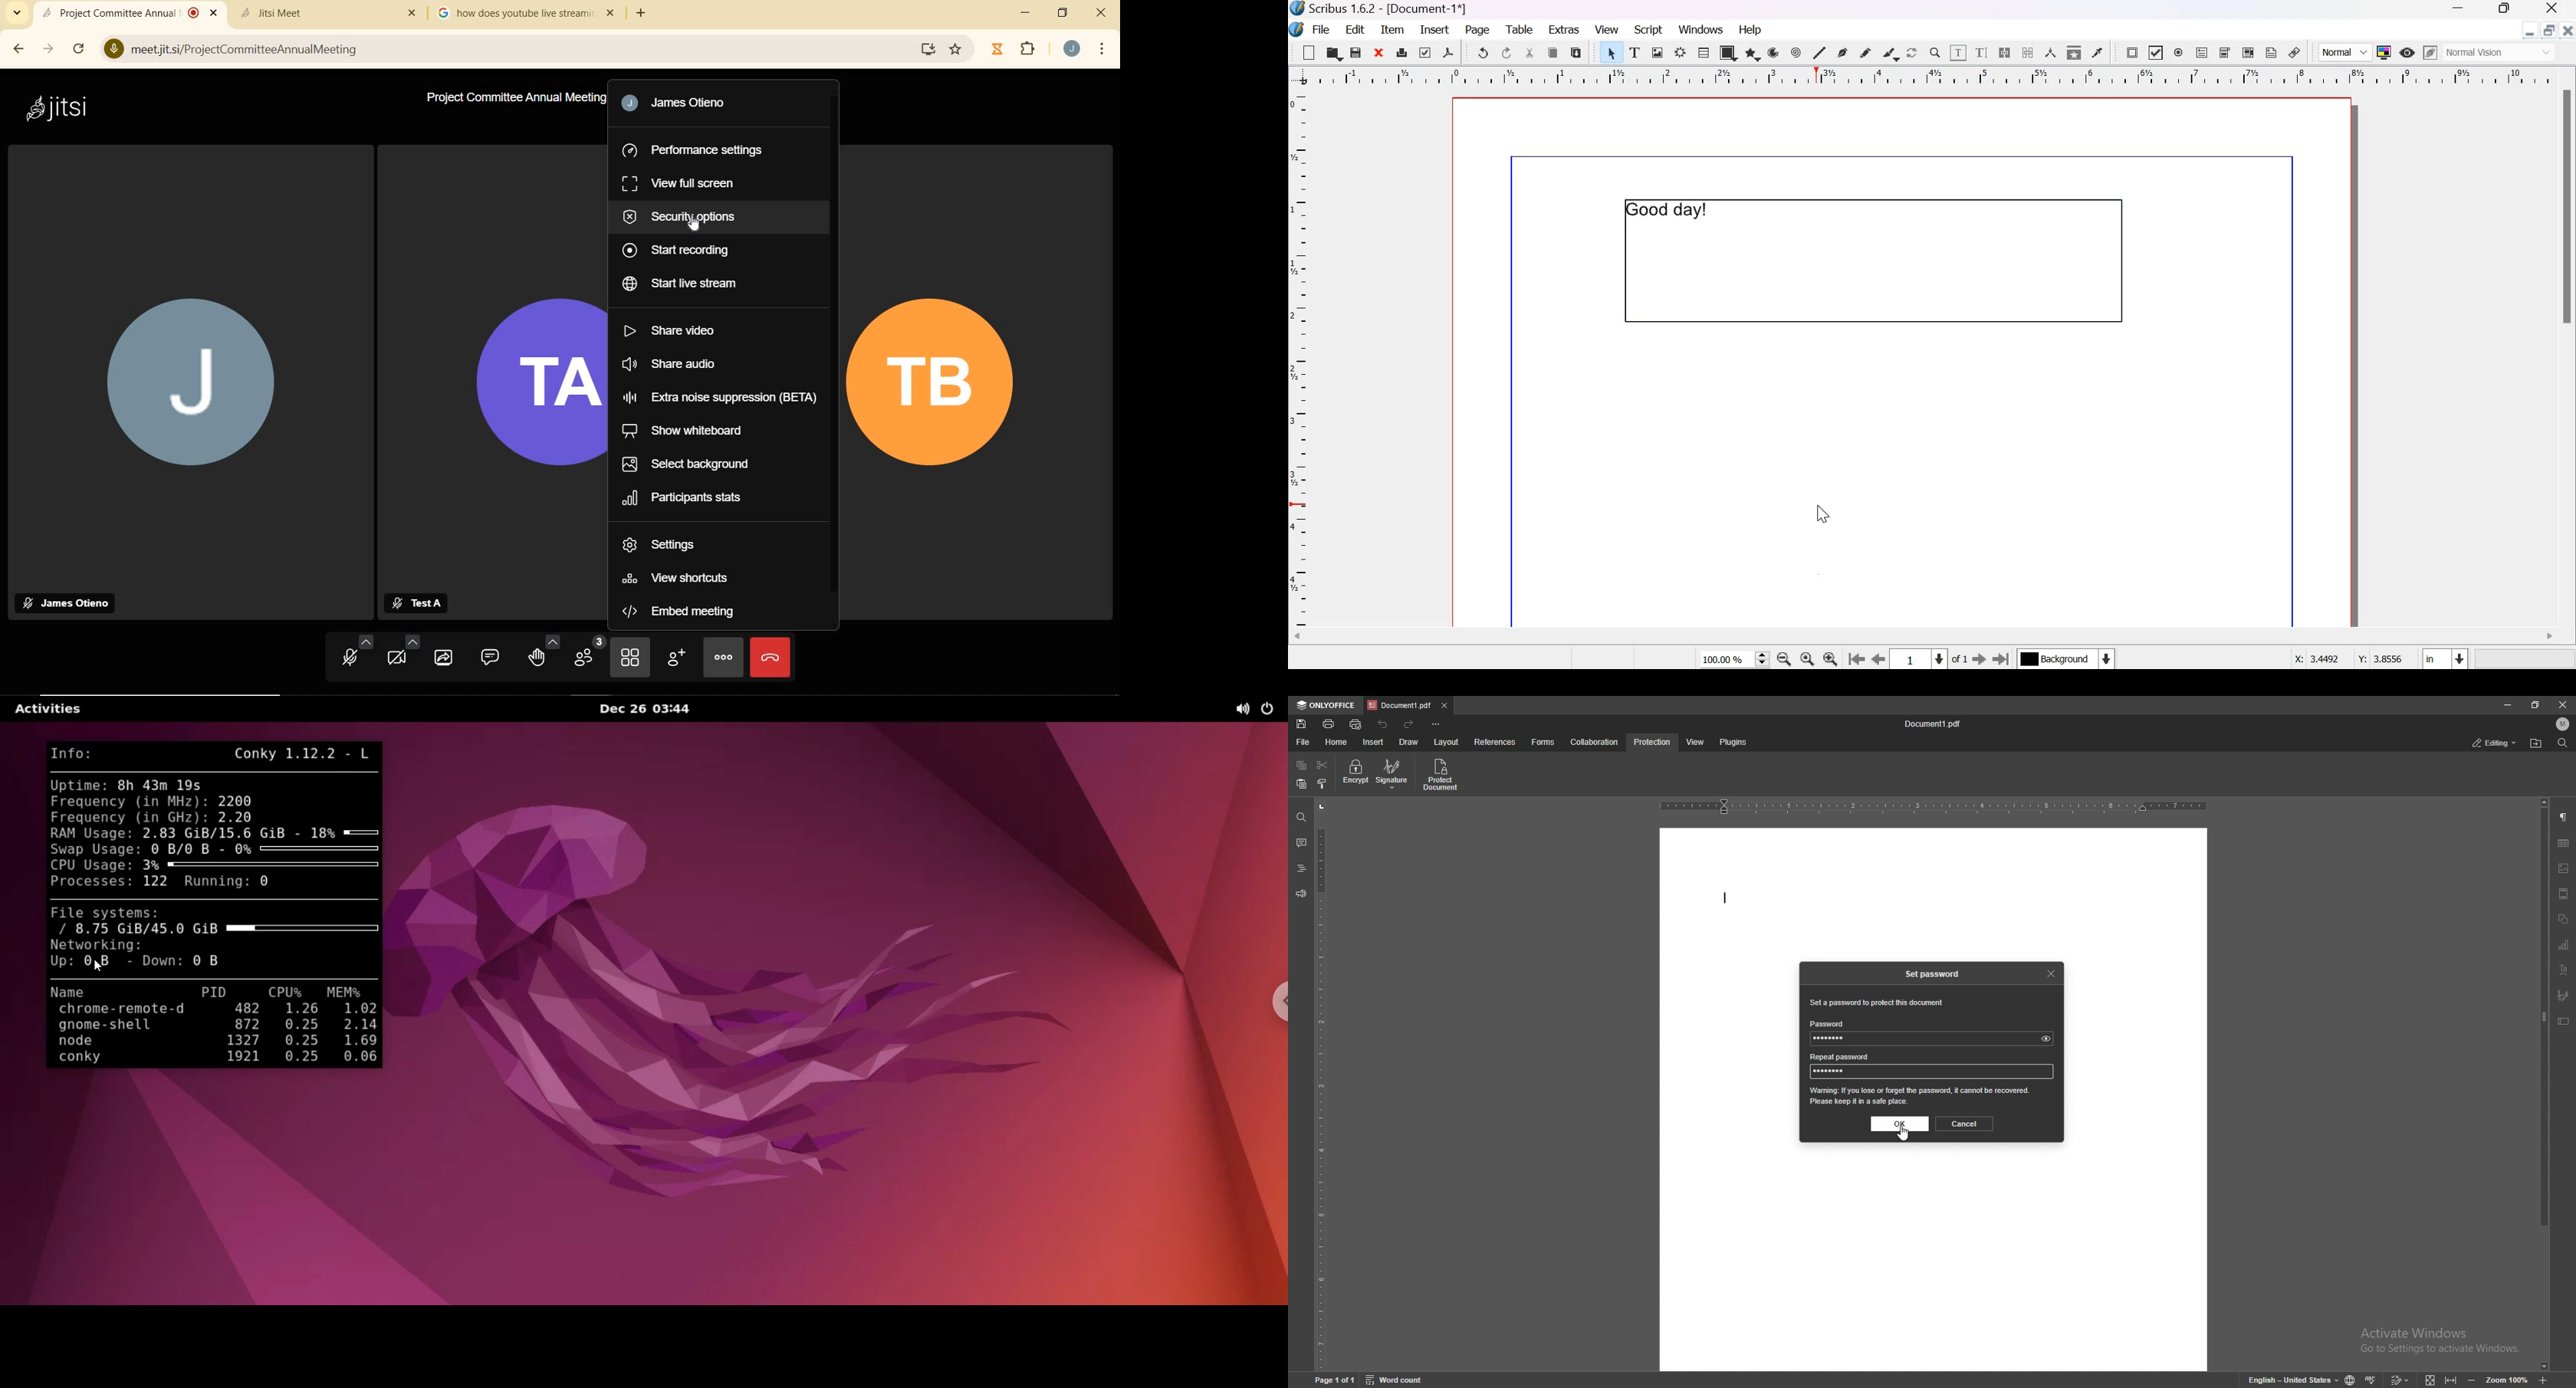  I want to click on Horizontal scale, so click(1930, 76).